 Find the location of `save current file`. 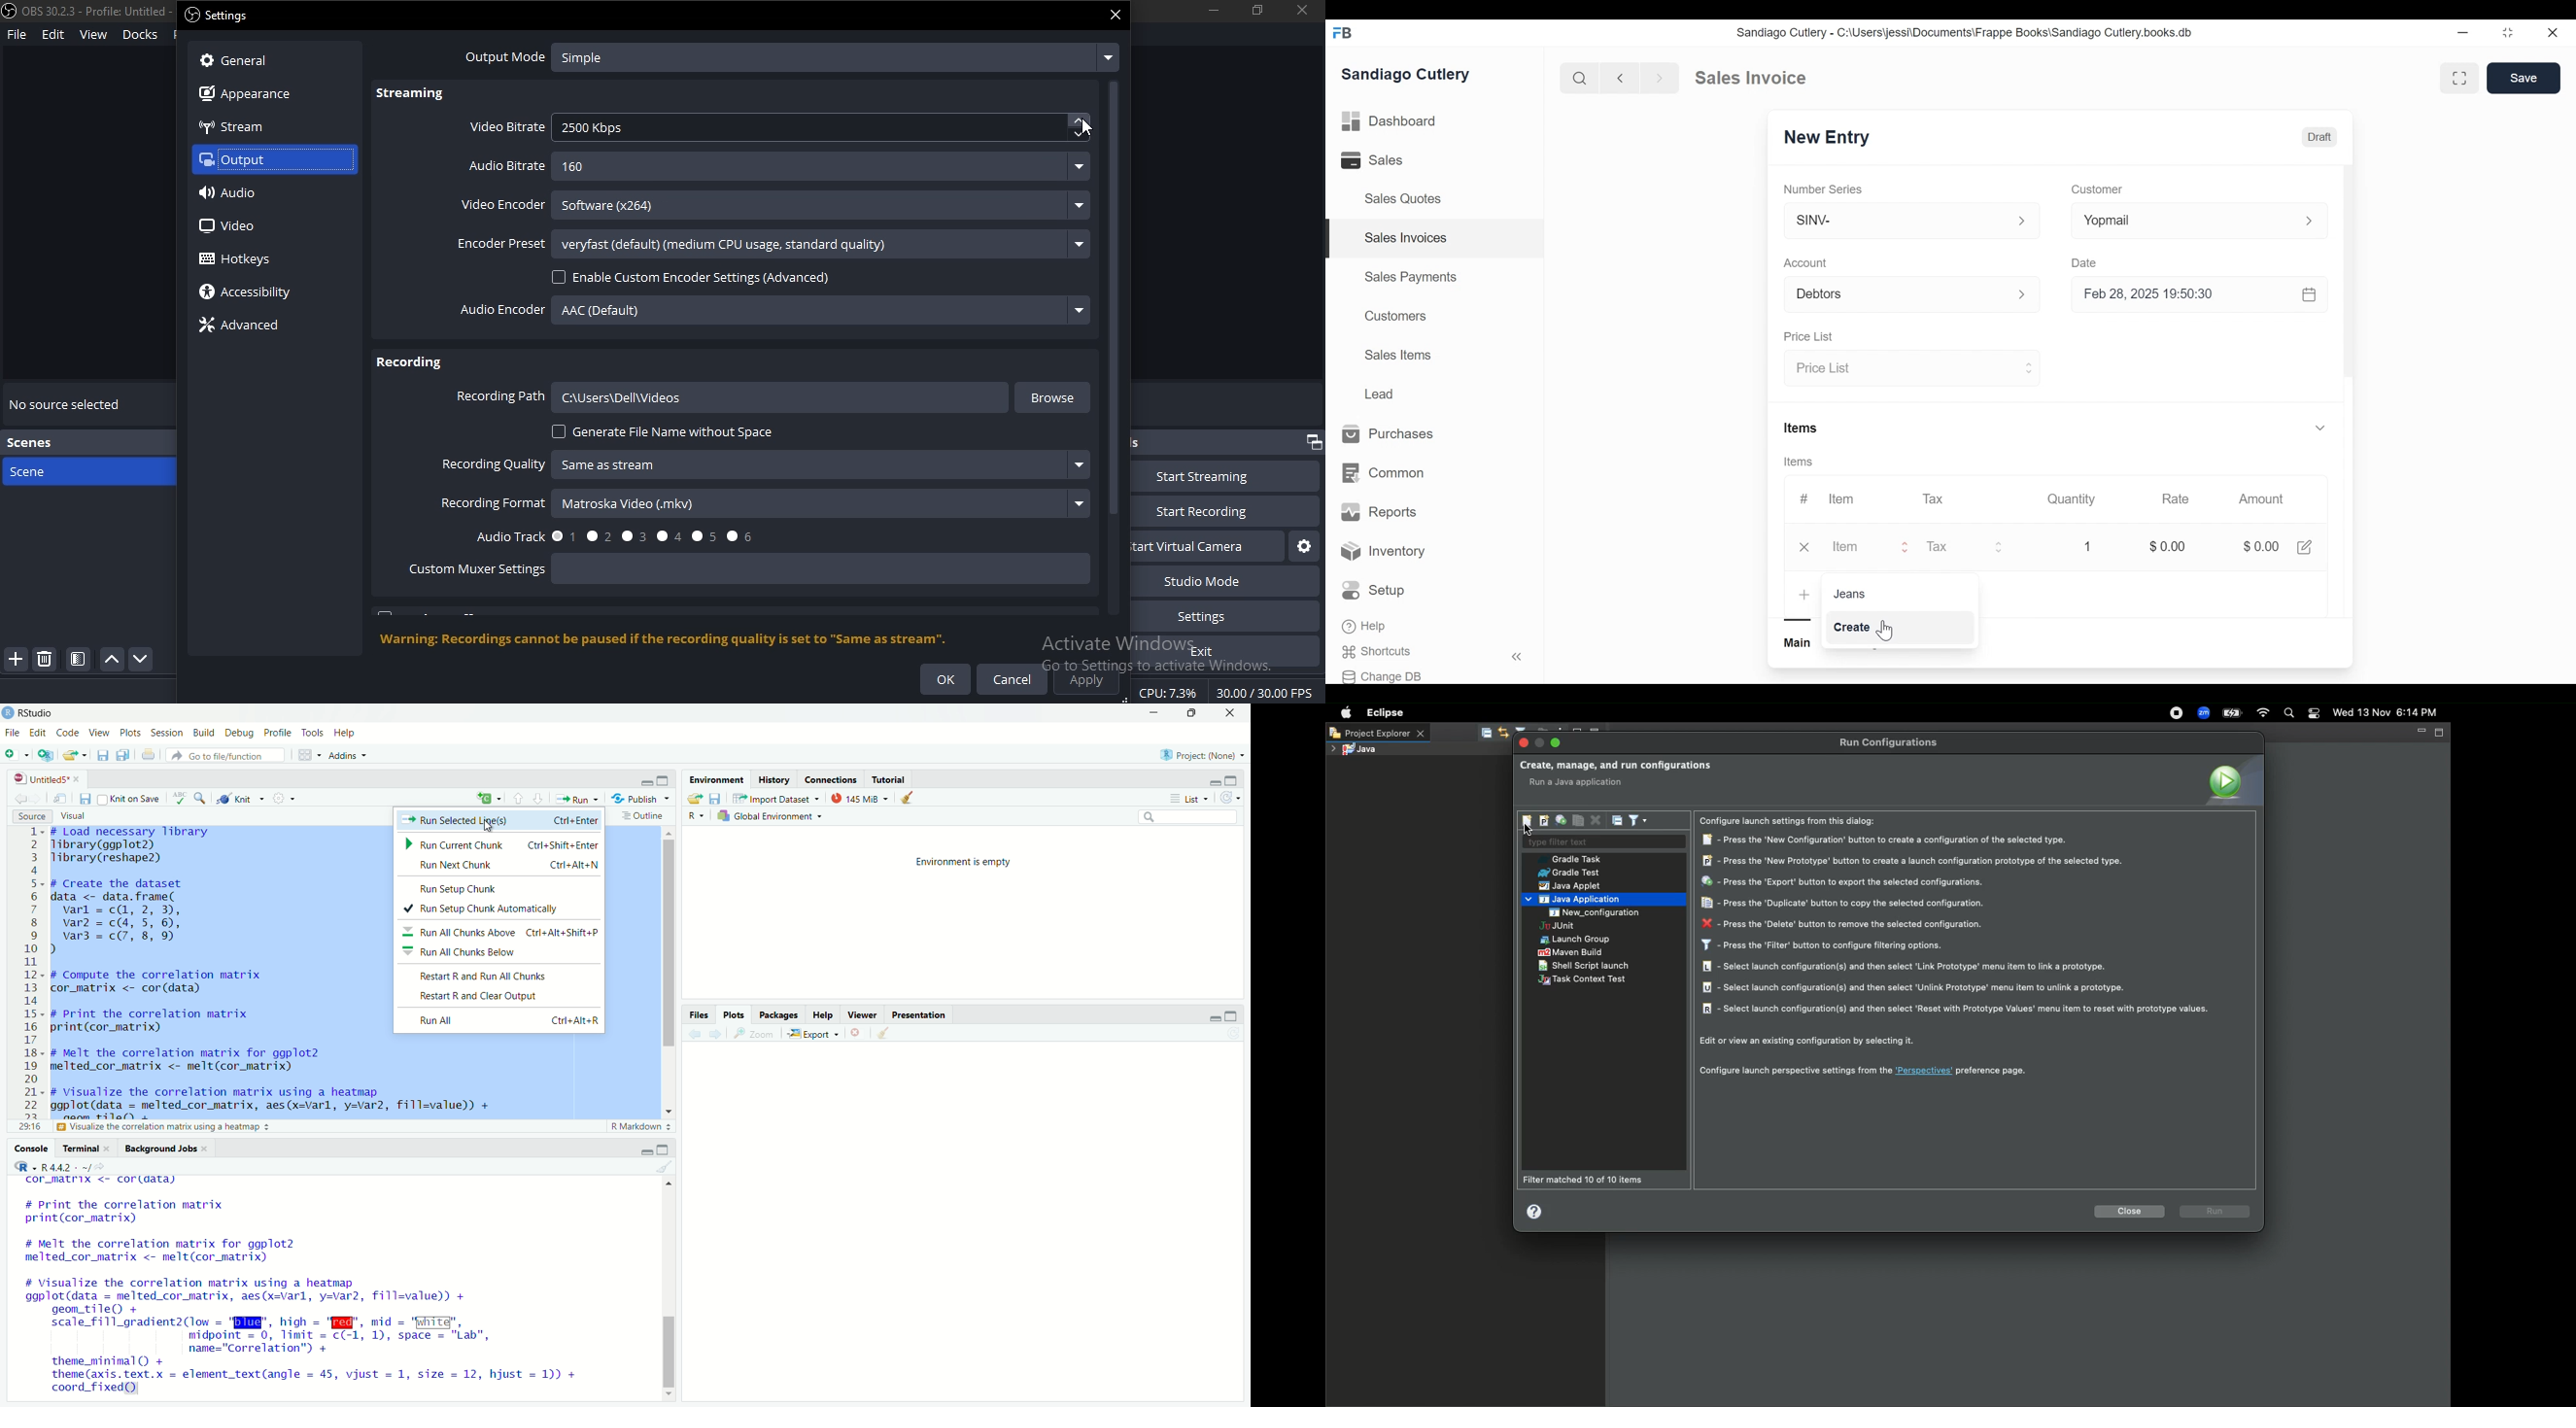

save current file is located at coordinates (102, 755).